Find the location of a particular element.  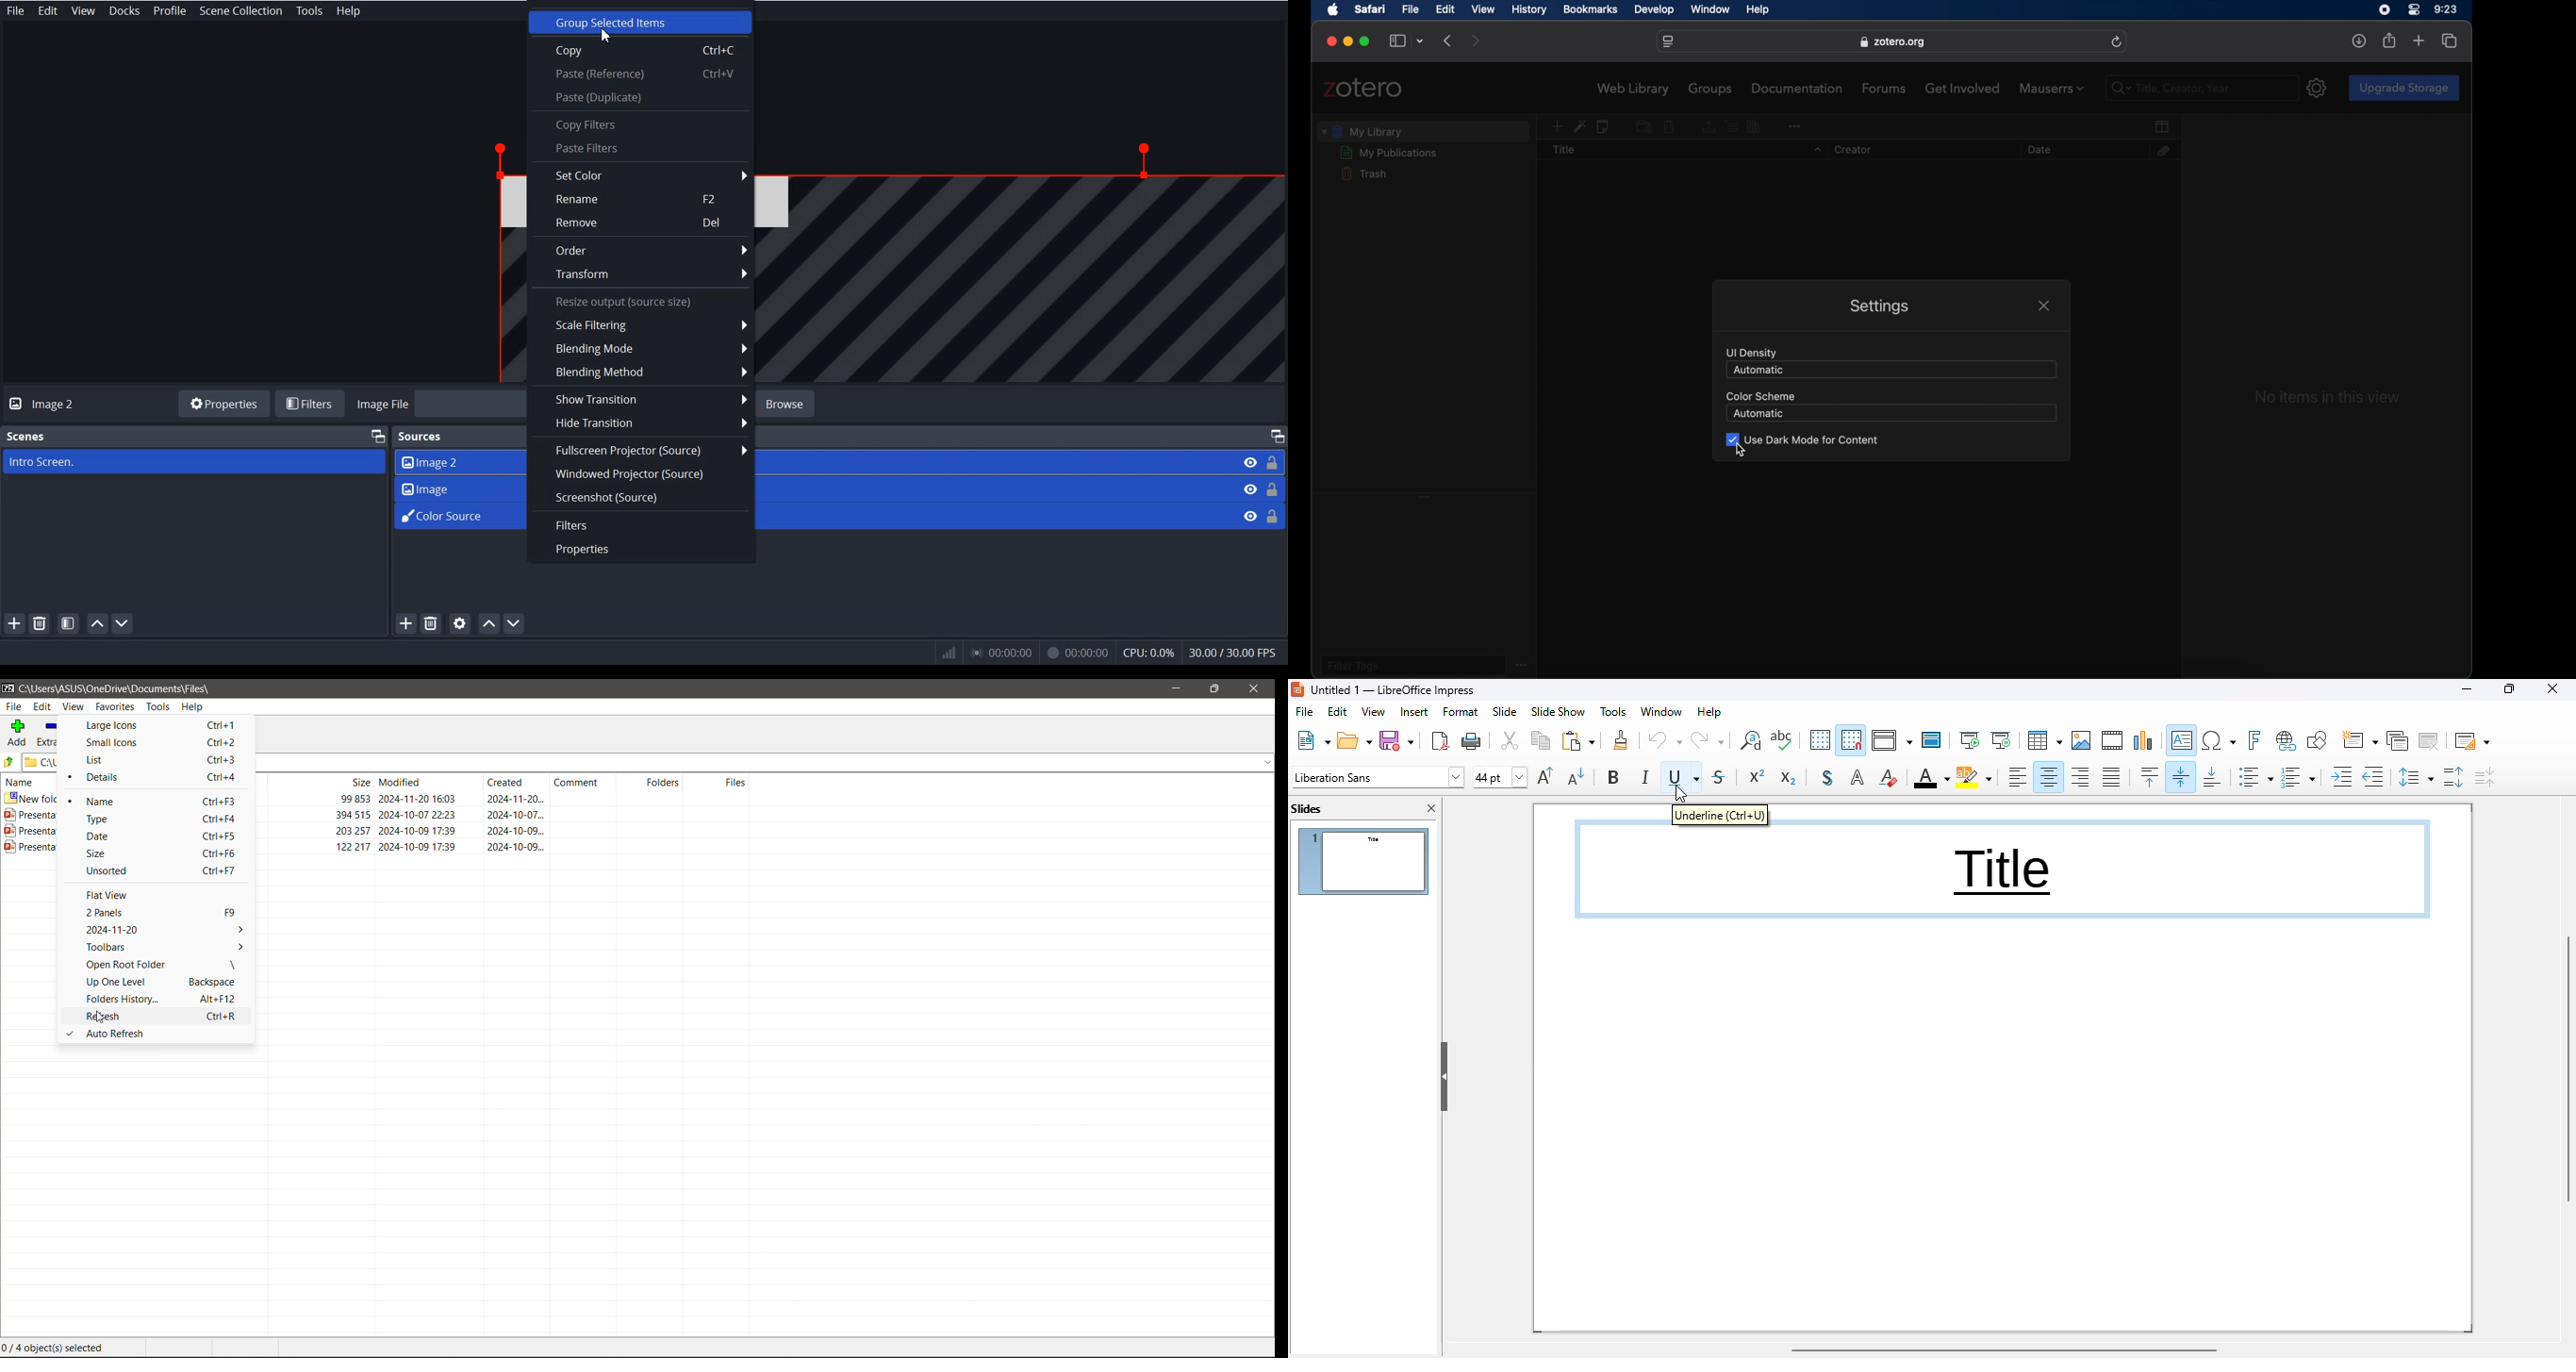

show sidebar is located at coordinates (1397, 41).